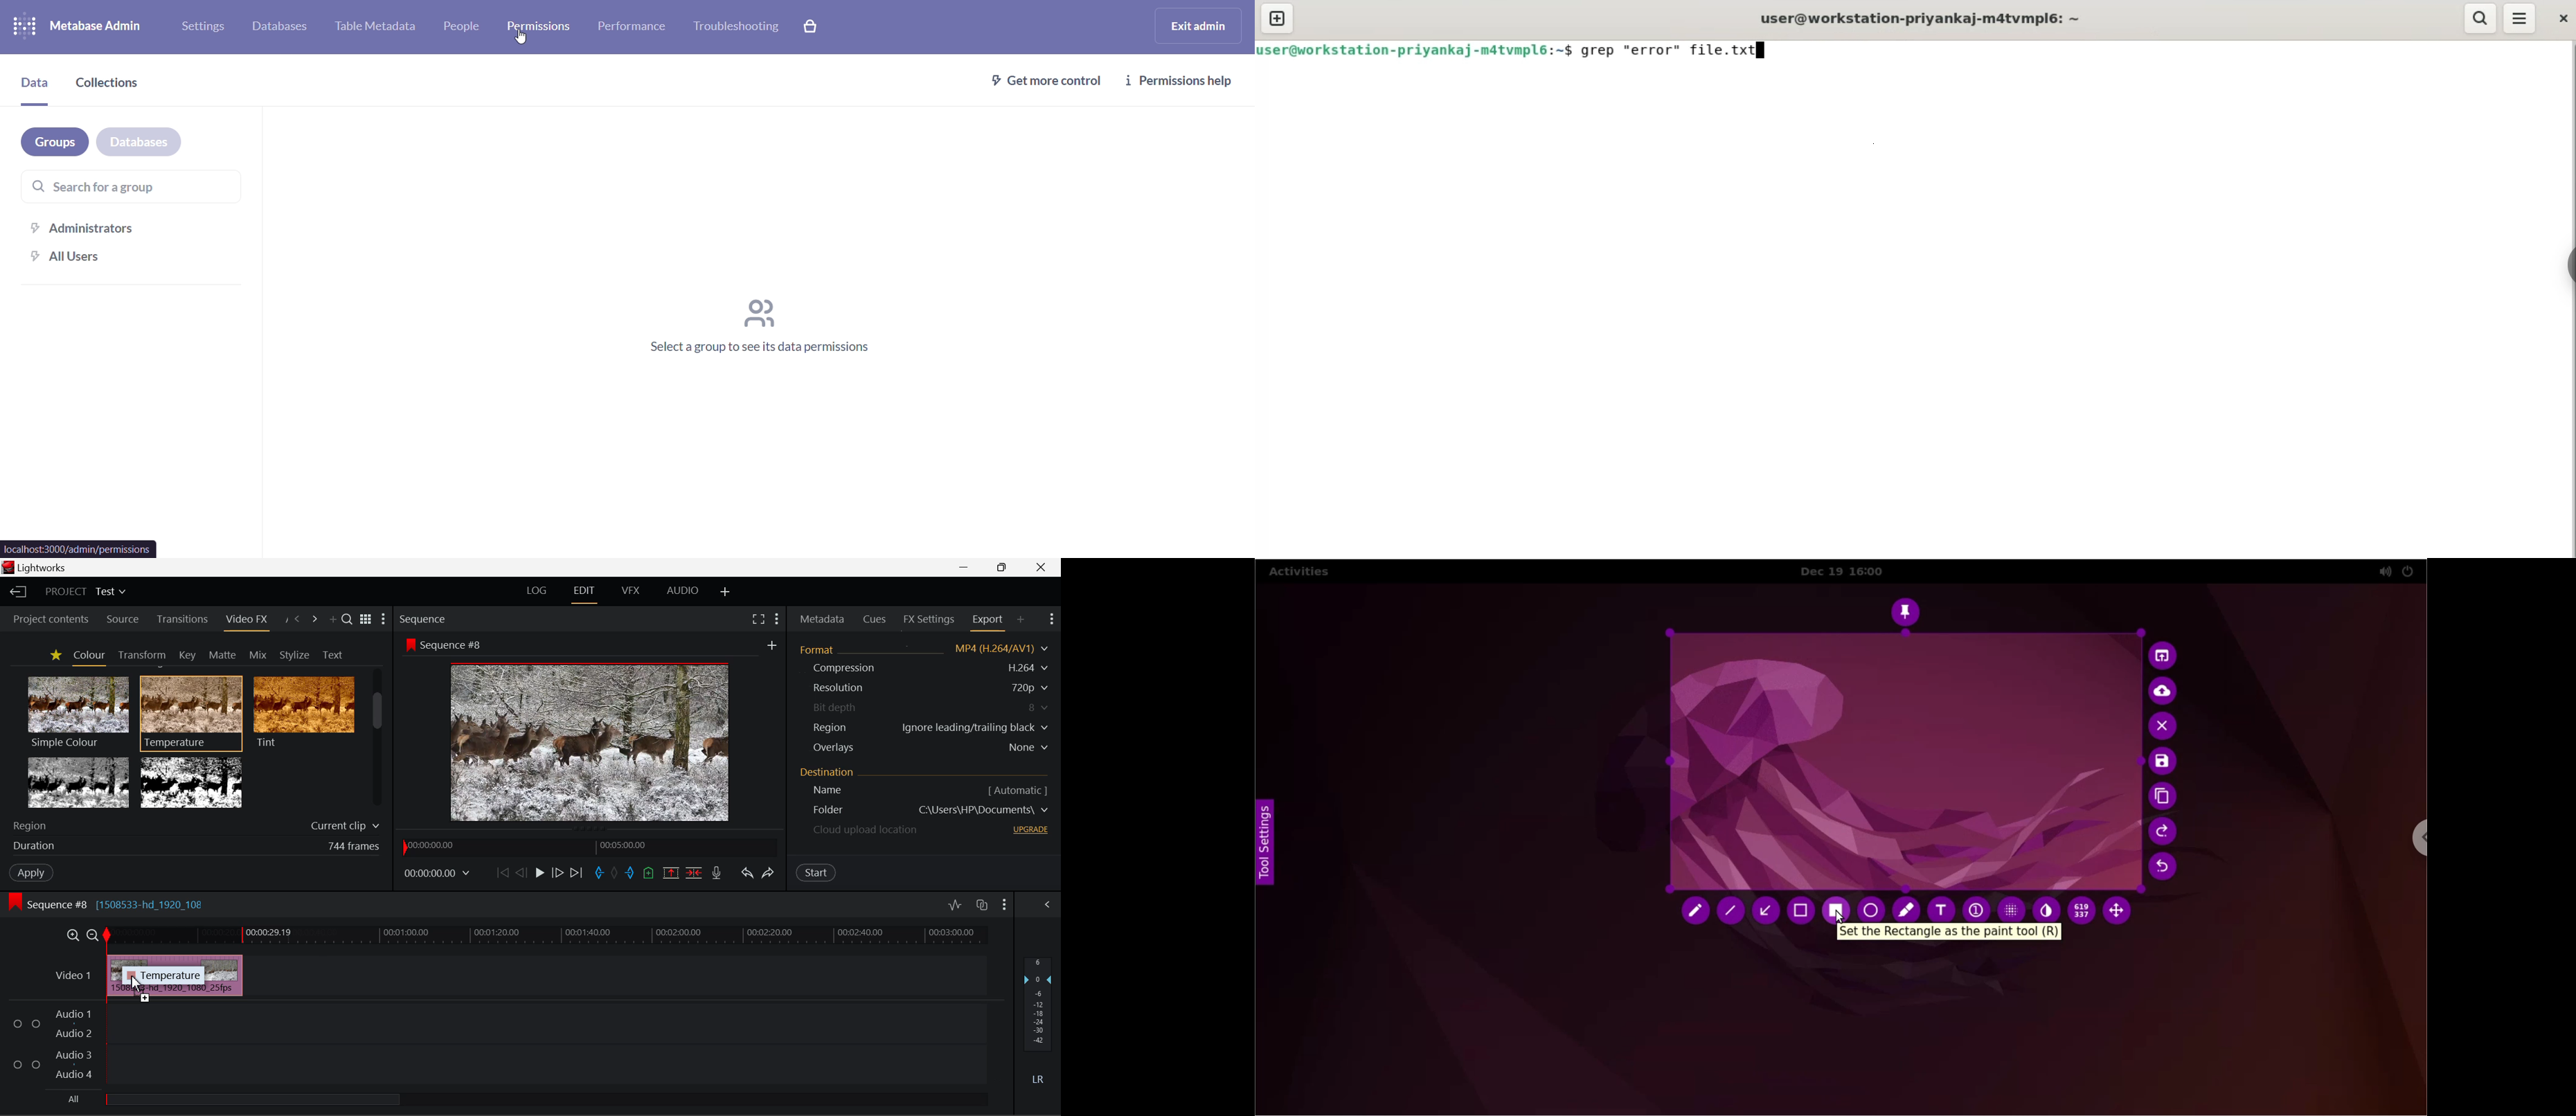 The height and width of the screenshot is (1120, 2576). What do you see at coordinates (746, 872) in the screenshot?
I see `Undo` at bounding box center [746, 872].